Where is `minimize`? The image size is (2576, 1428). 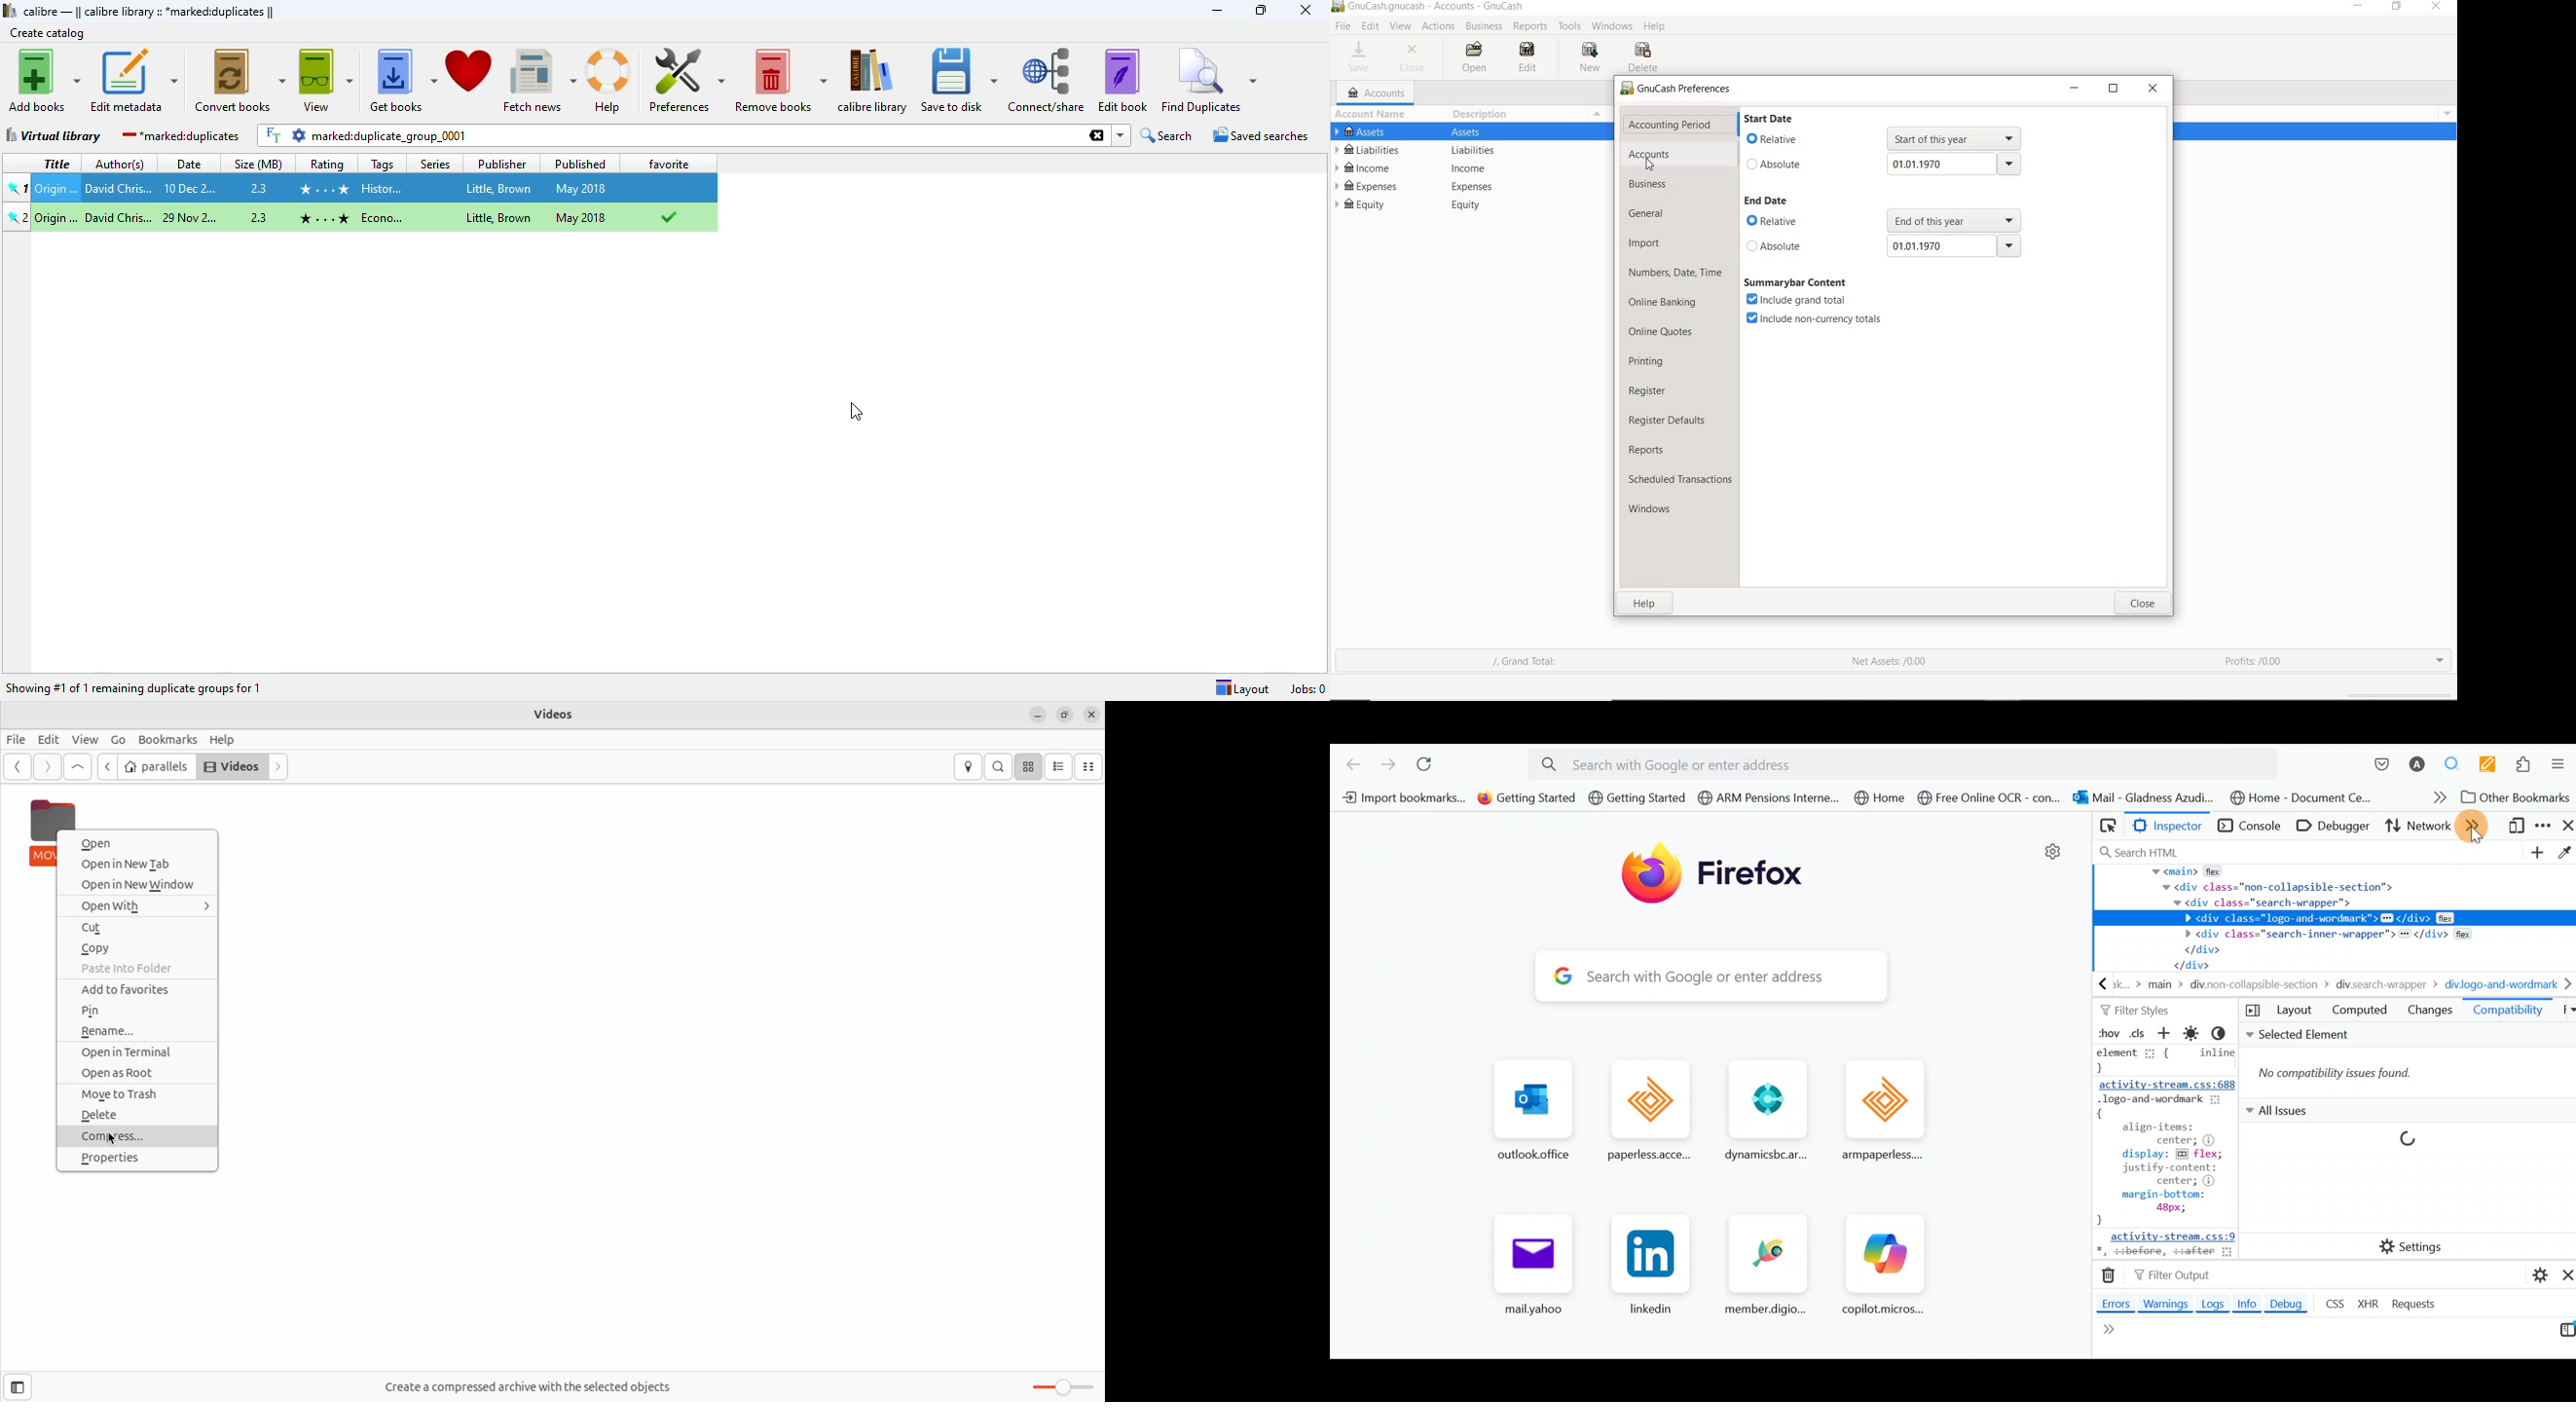
minimize is located at coordinates (1036, 714).